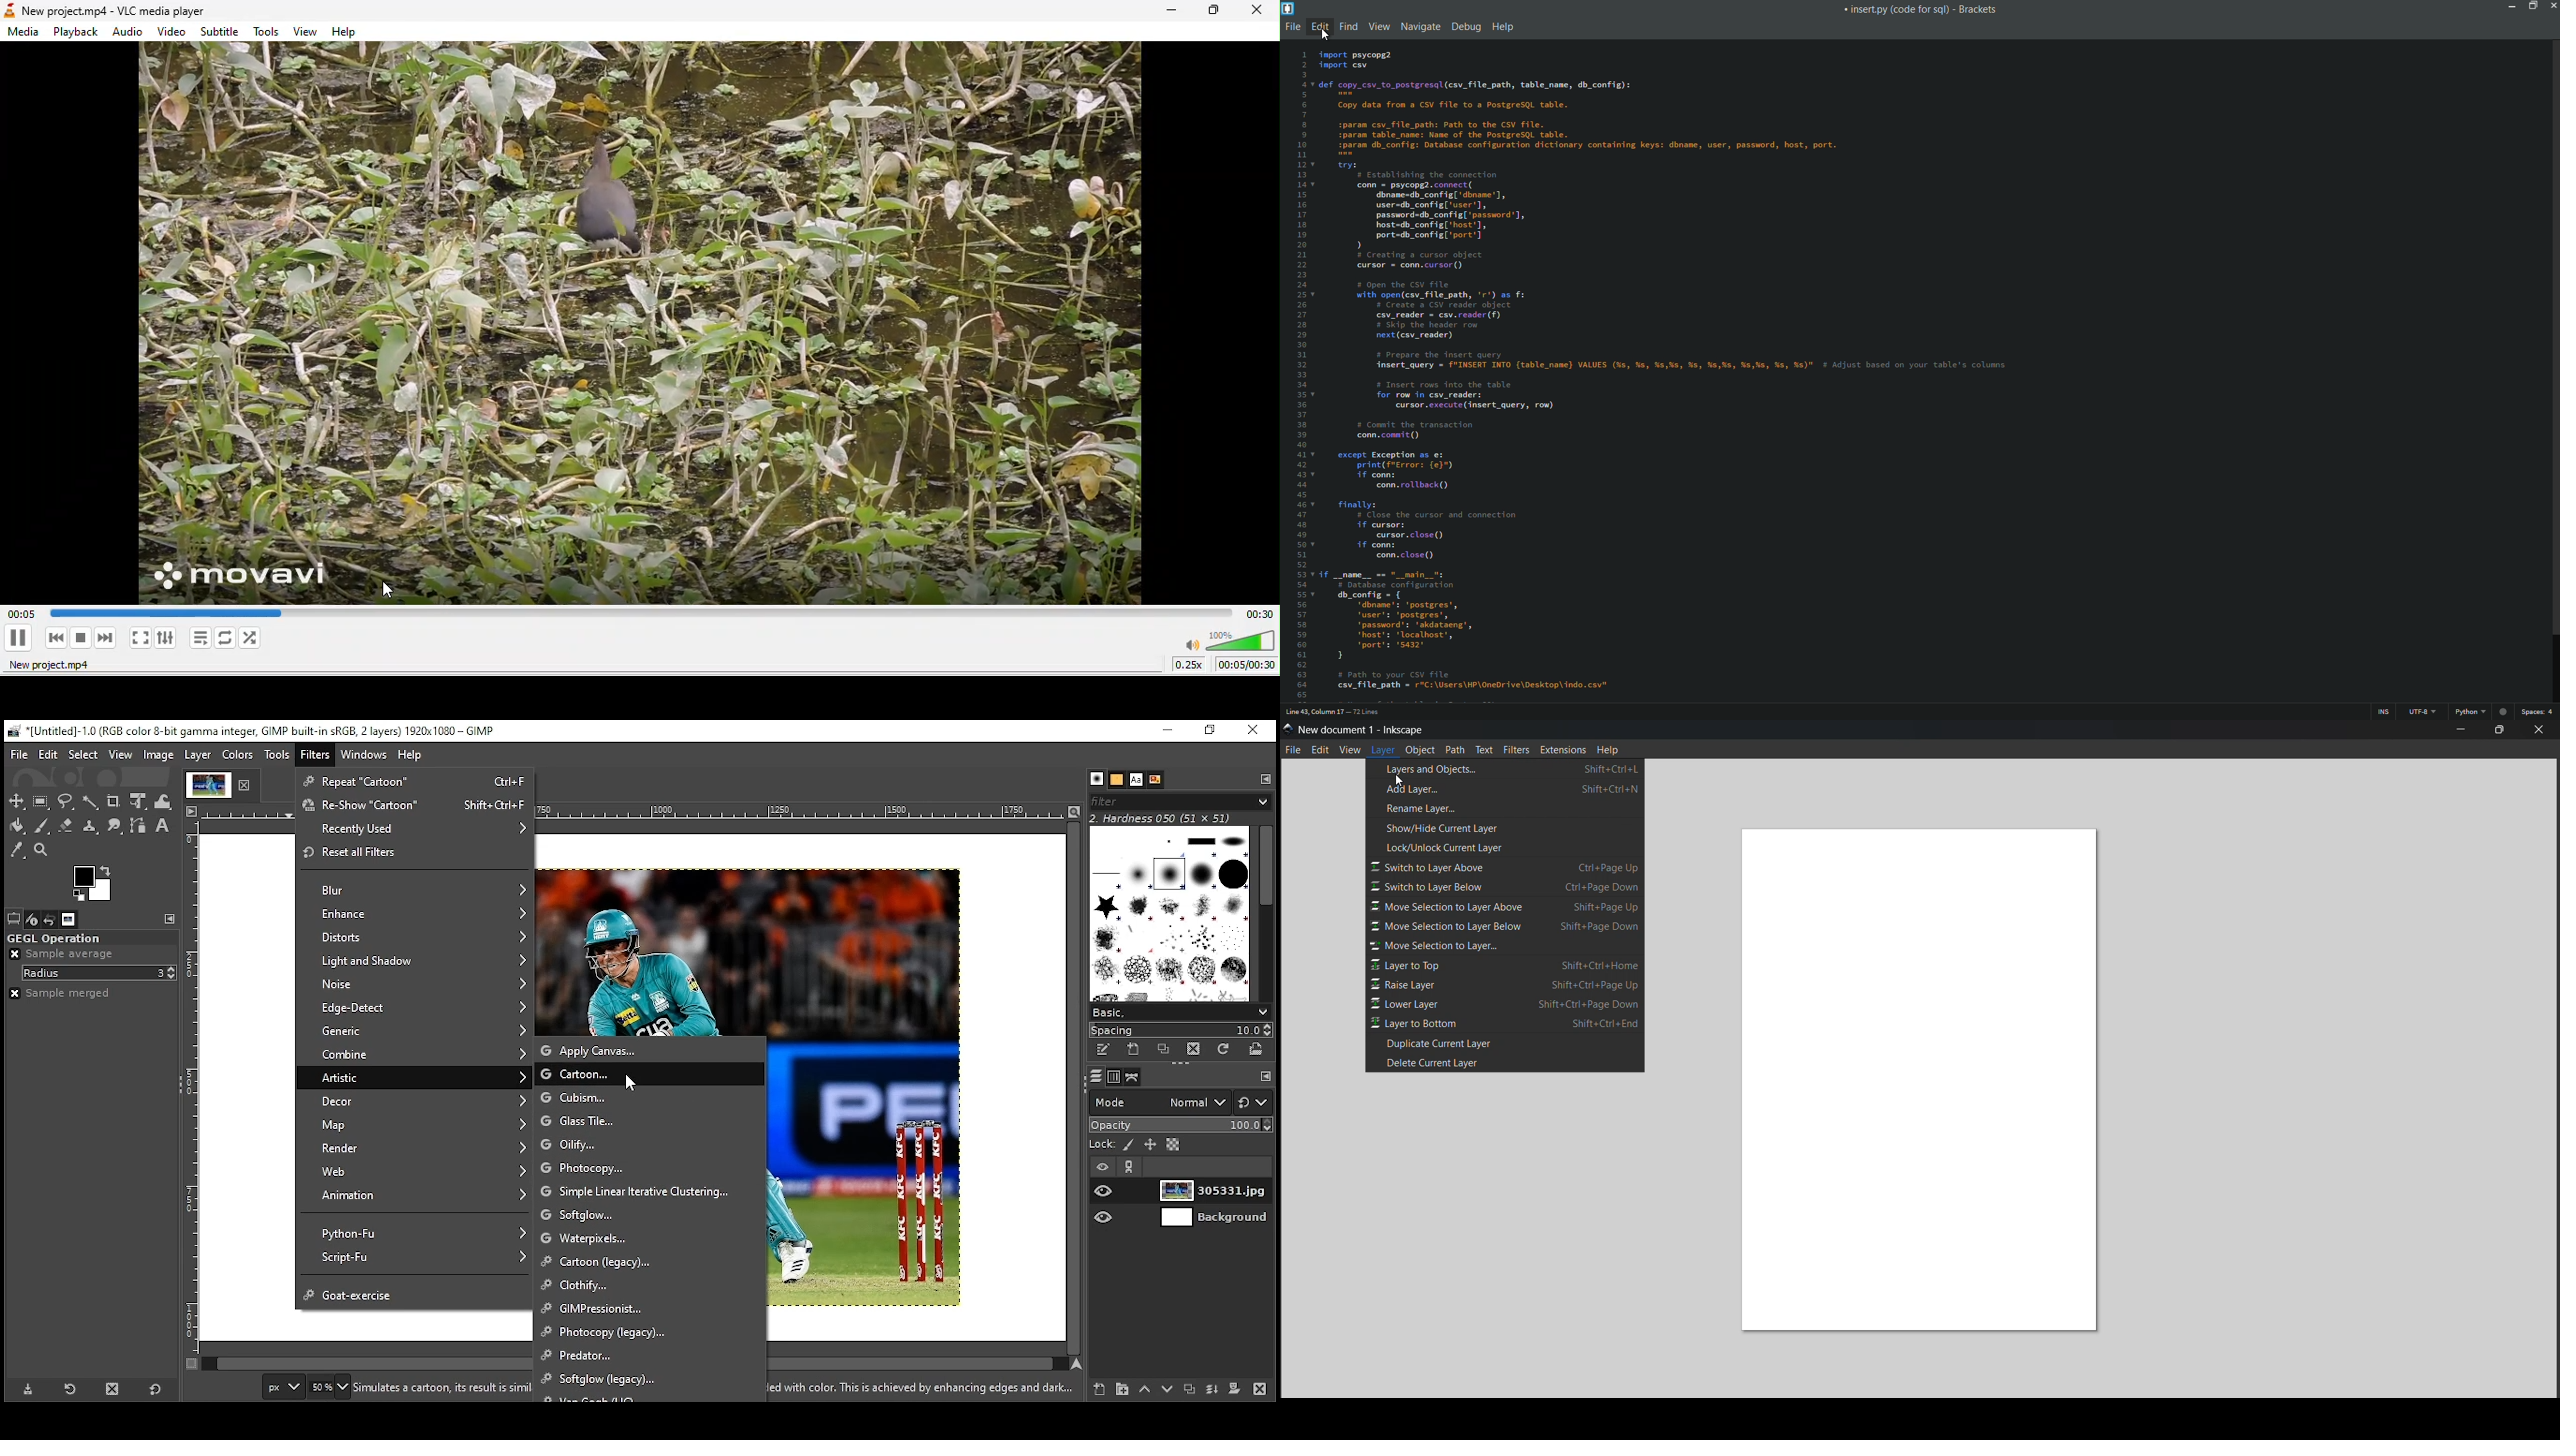 The width and height of the screenshot is (2576, 1456). What do you see at coordinates (417, 1231) in the screenshot?
I see `python fu` at bounding box center [417, 1231].